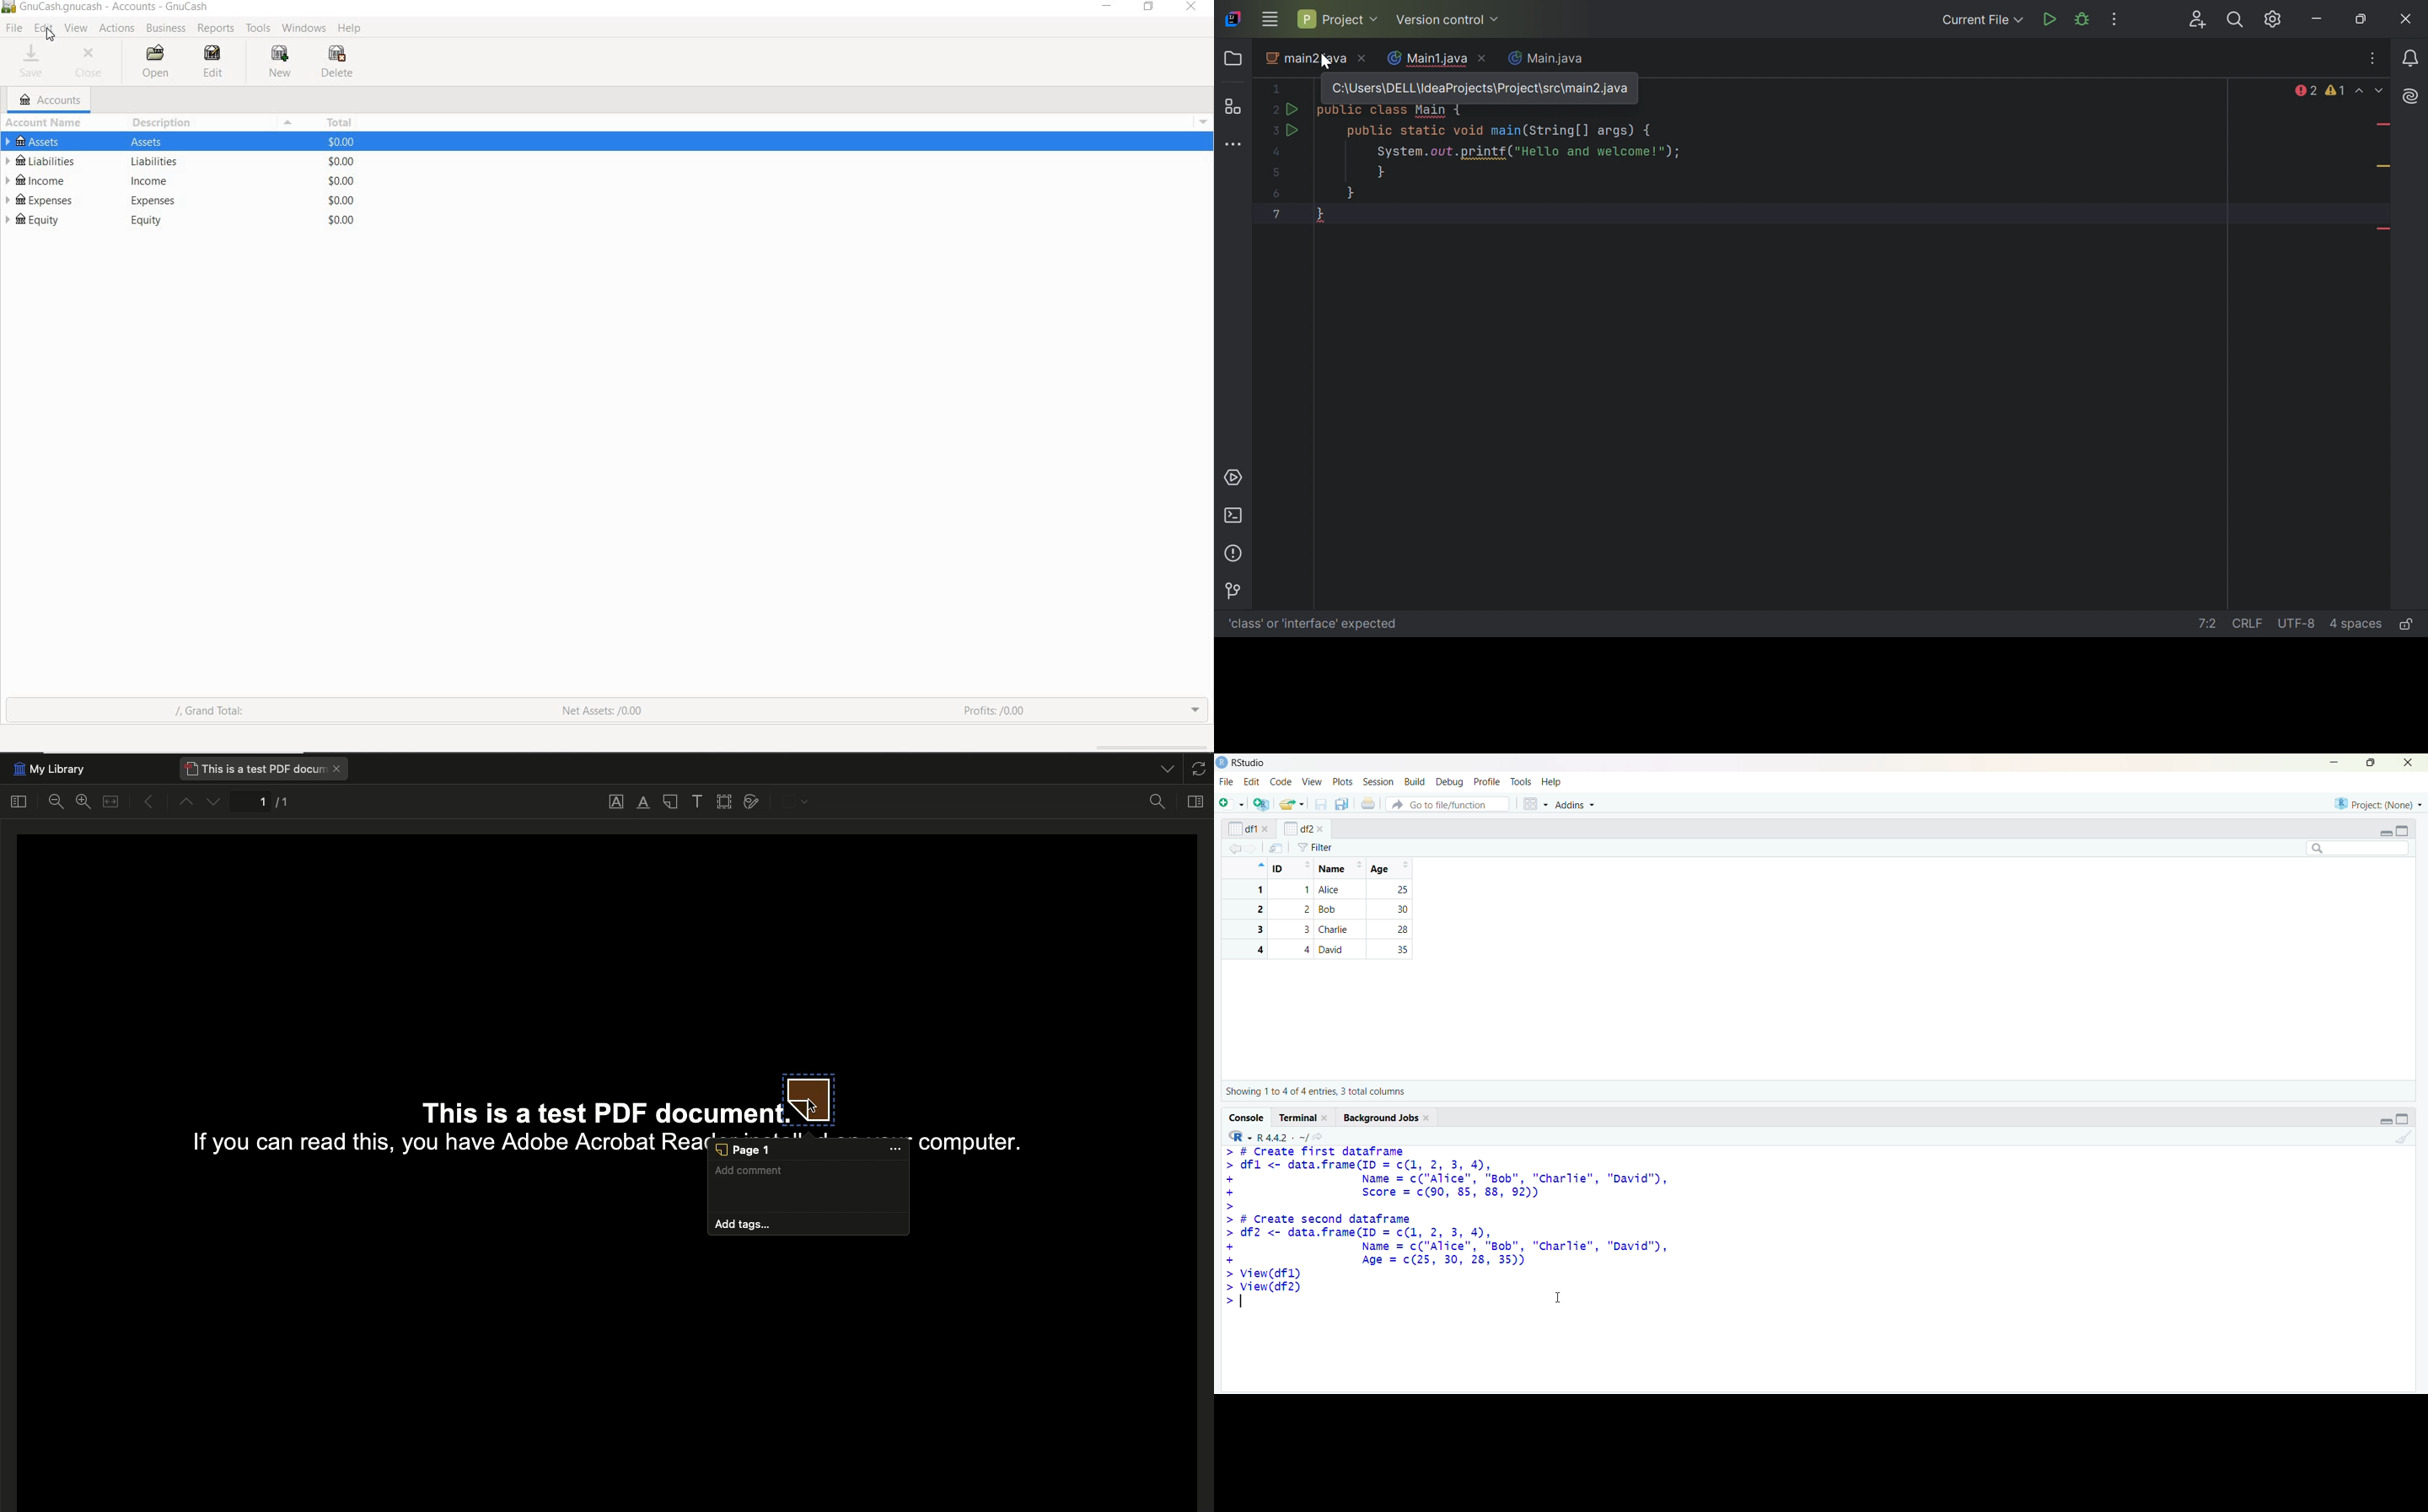 Image resolution: width=2436 pixels, height=1512 pixels. What do you see at coordinates (1449, 19) in the screenshot?
I see `Version control` at bounding box center [1449, 19].